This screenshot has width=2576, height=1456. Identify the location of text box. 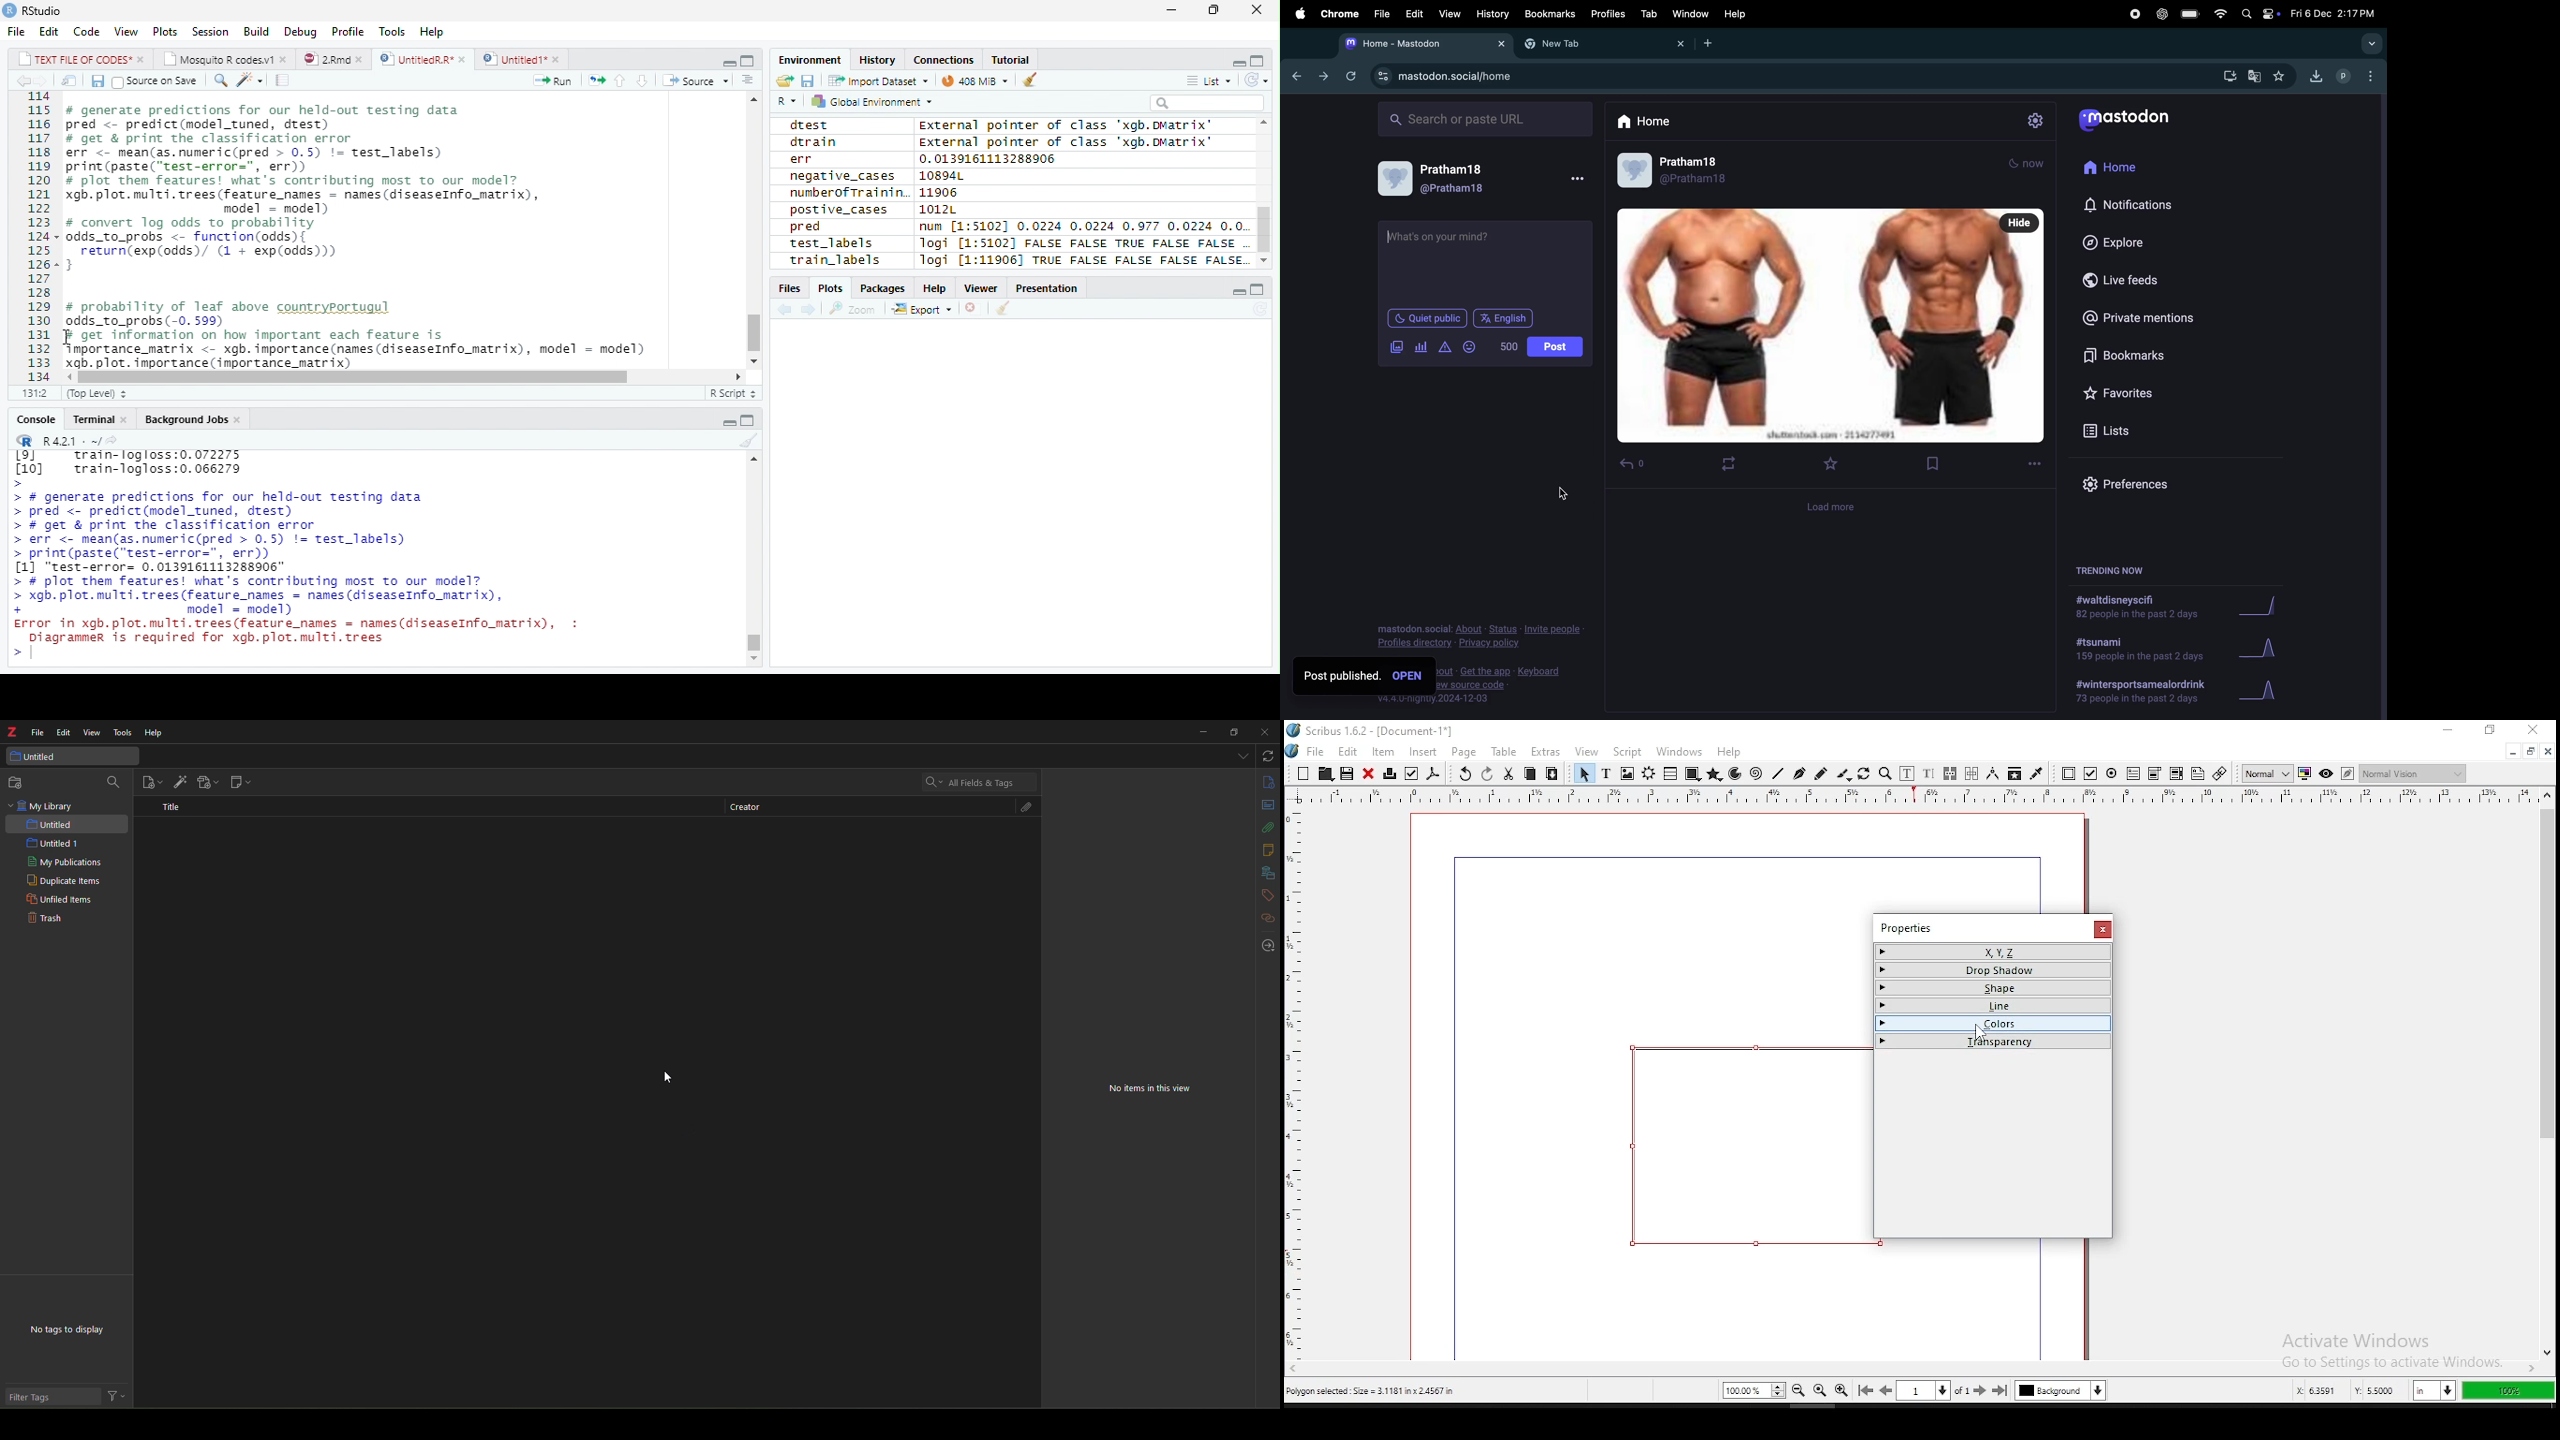
(1487, 262).